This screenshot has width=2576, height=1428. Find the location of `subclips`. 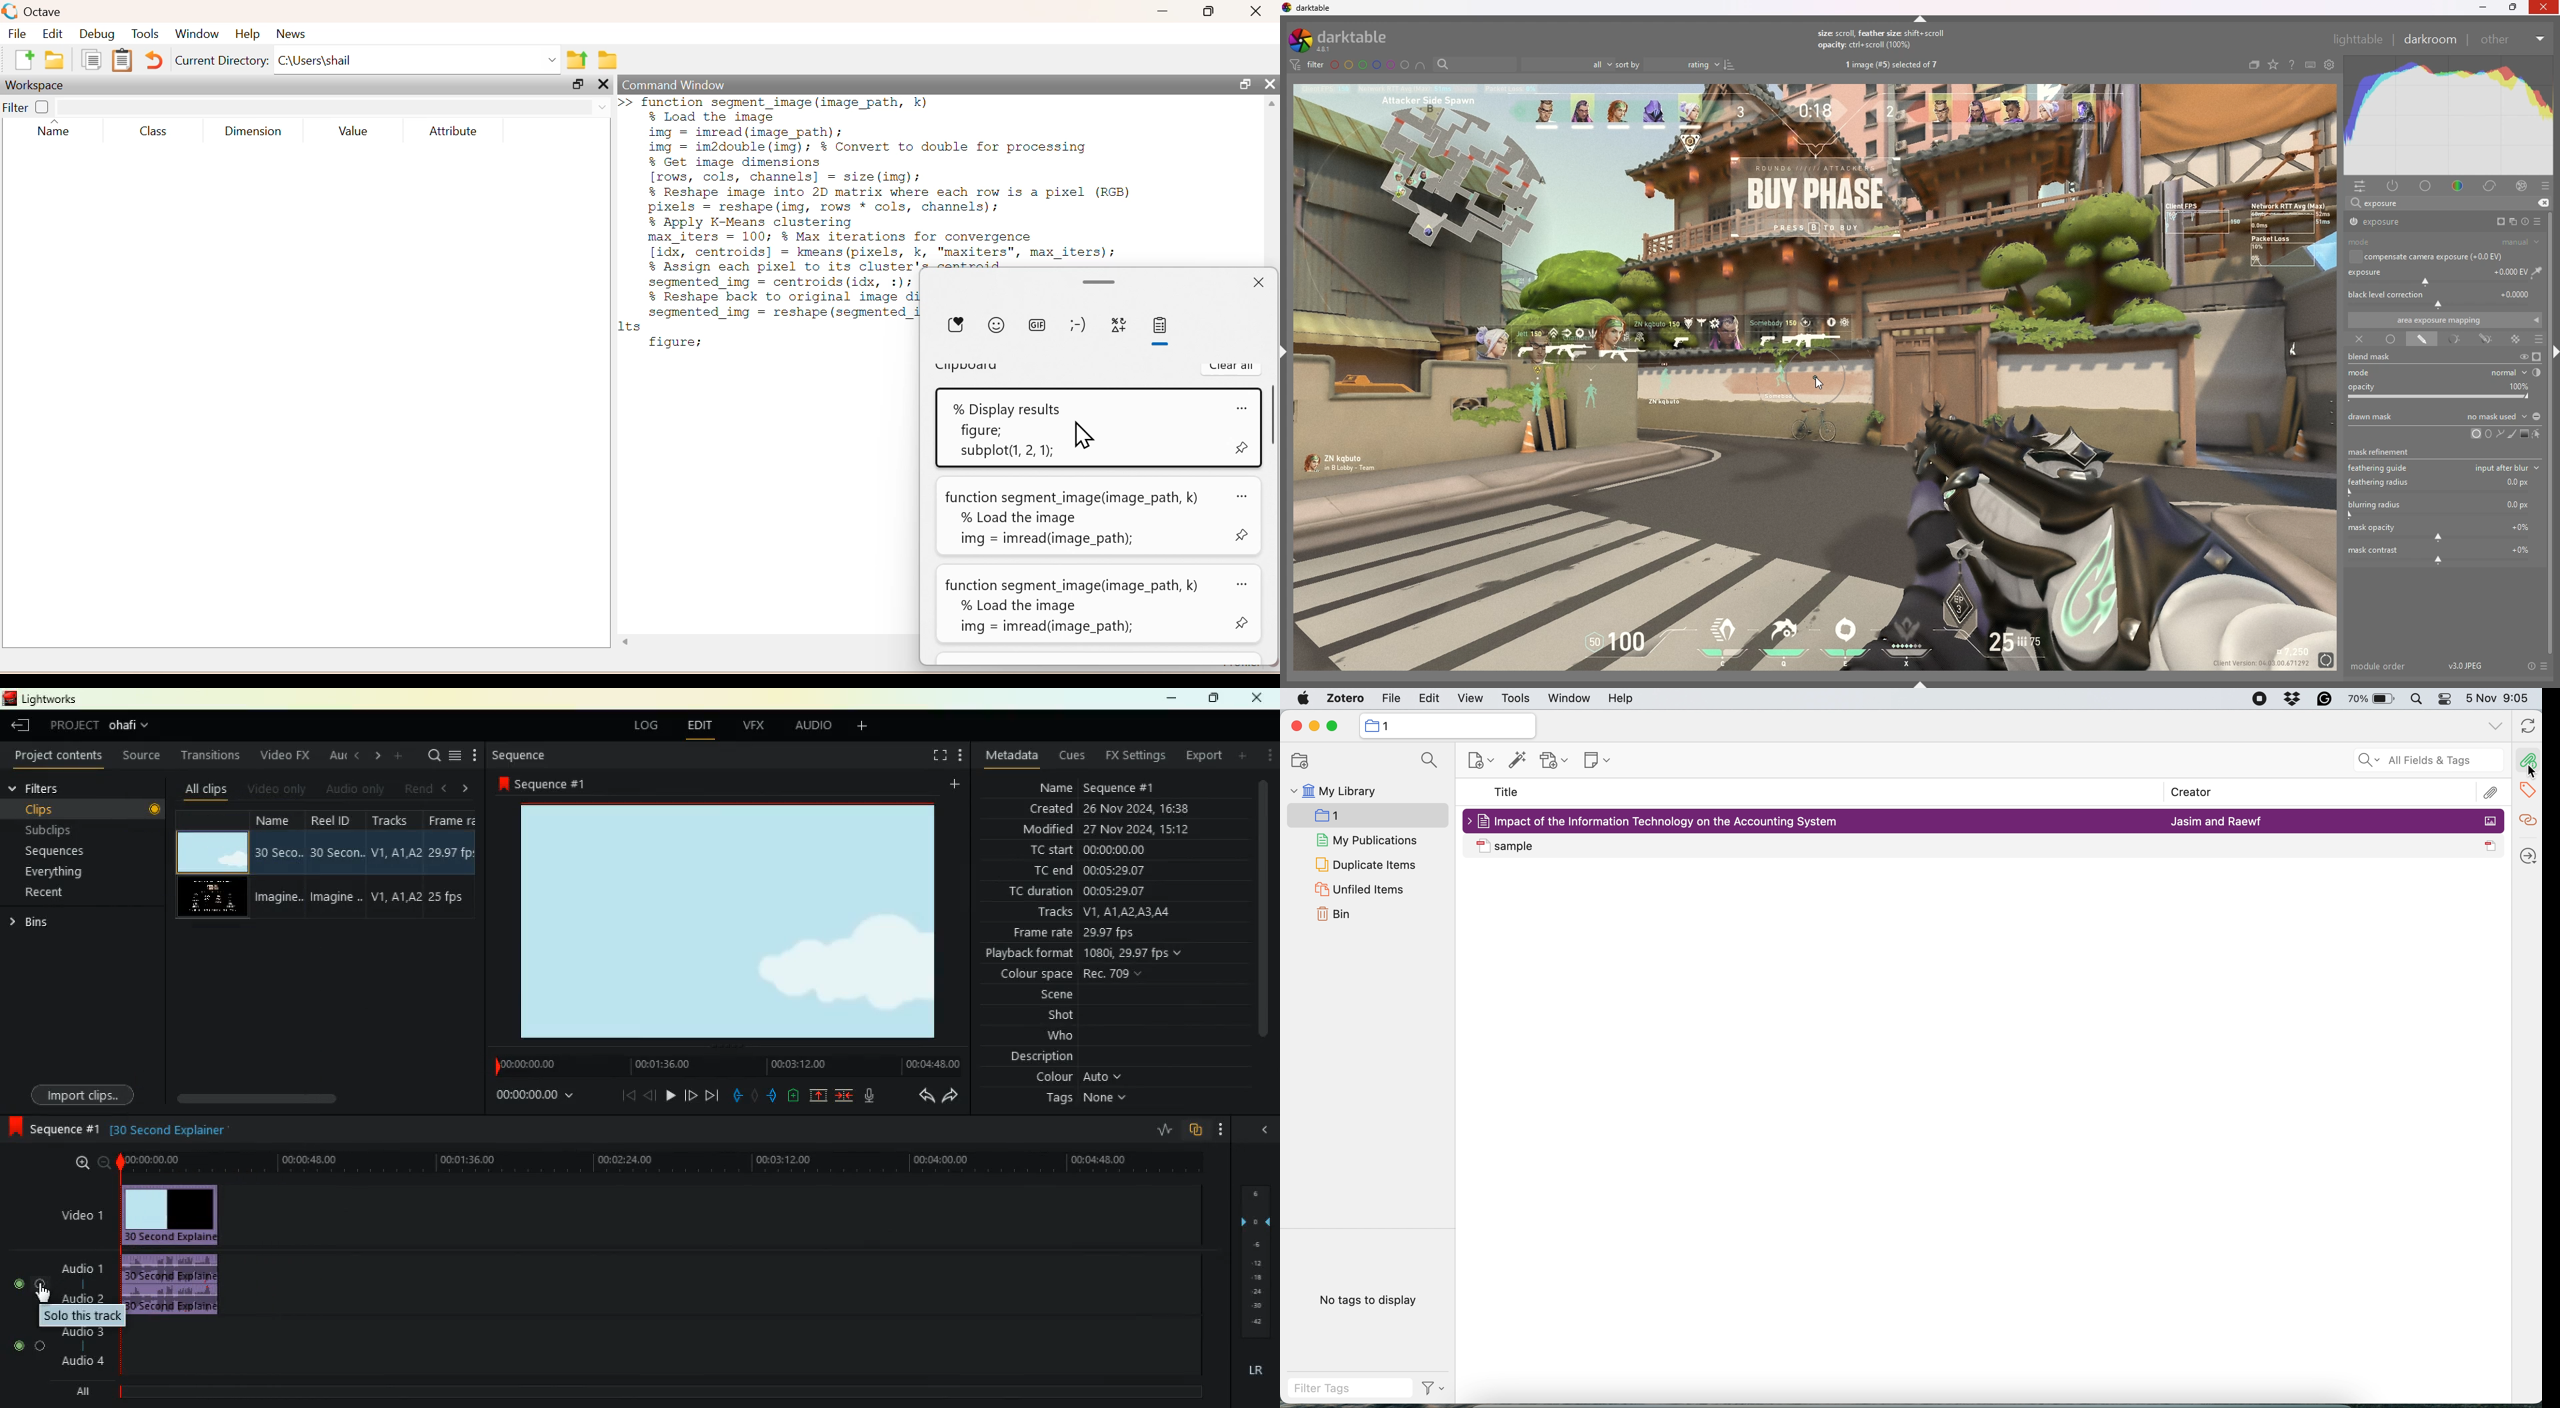

subclips is located at coordinates (54, 831).